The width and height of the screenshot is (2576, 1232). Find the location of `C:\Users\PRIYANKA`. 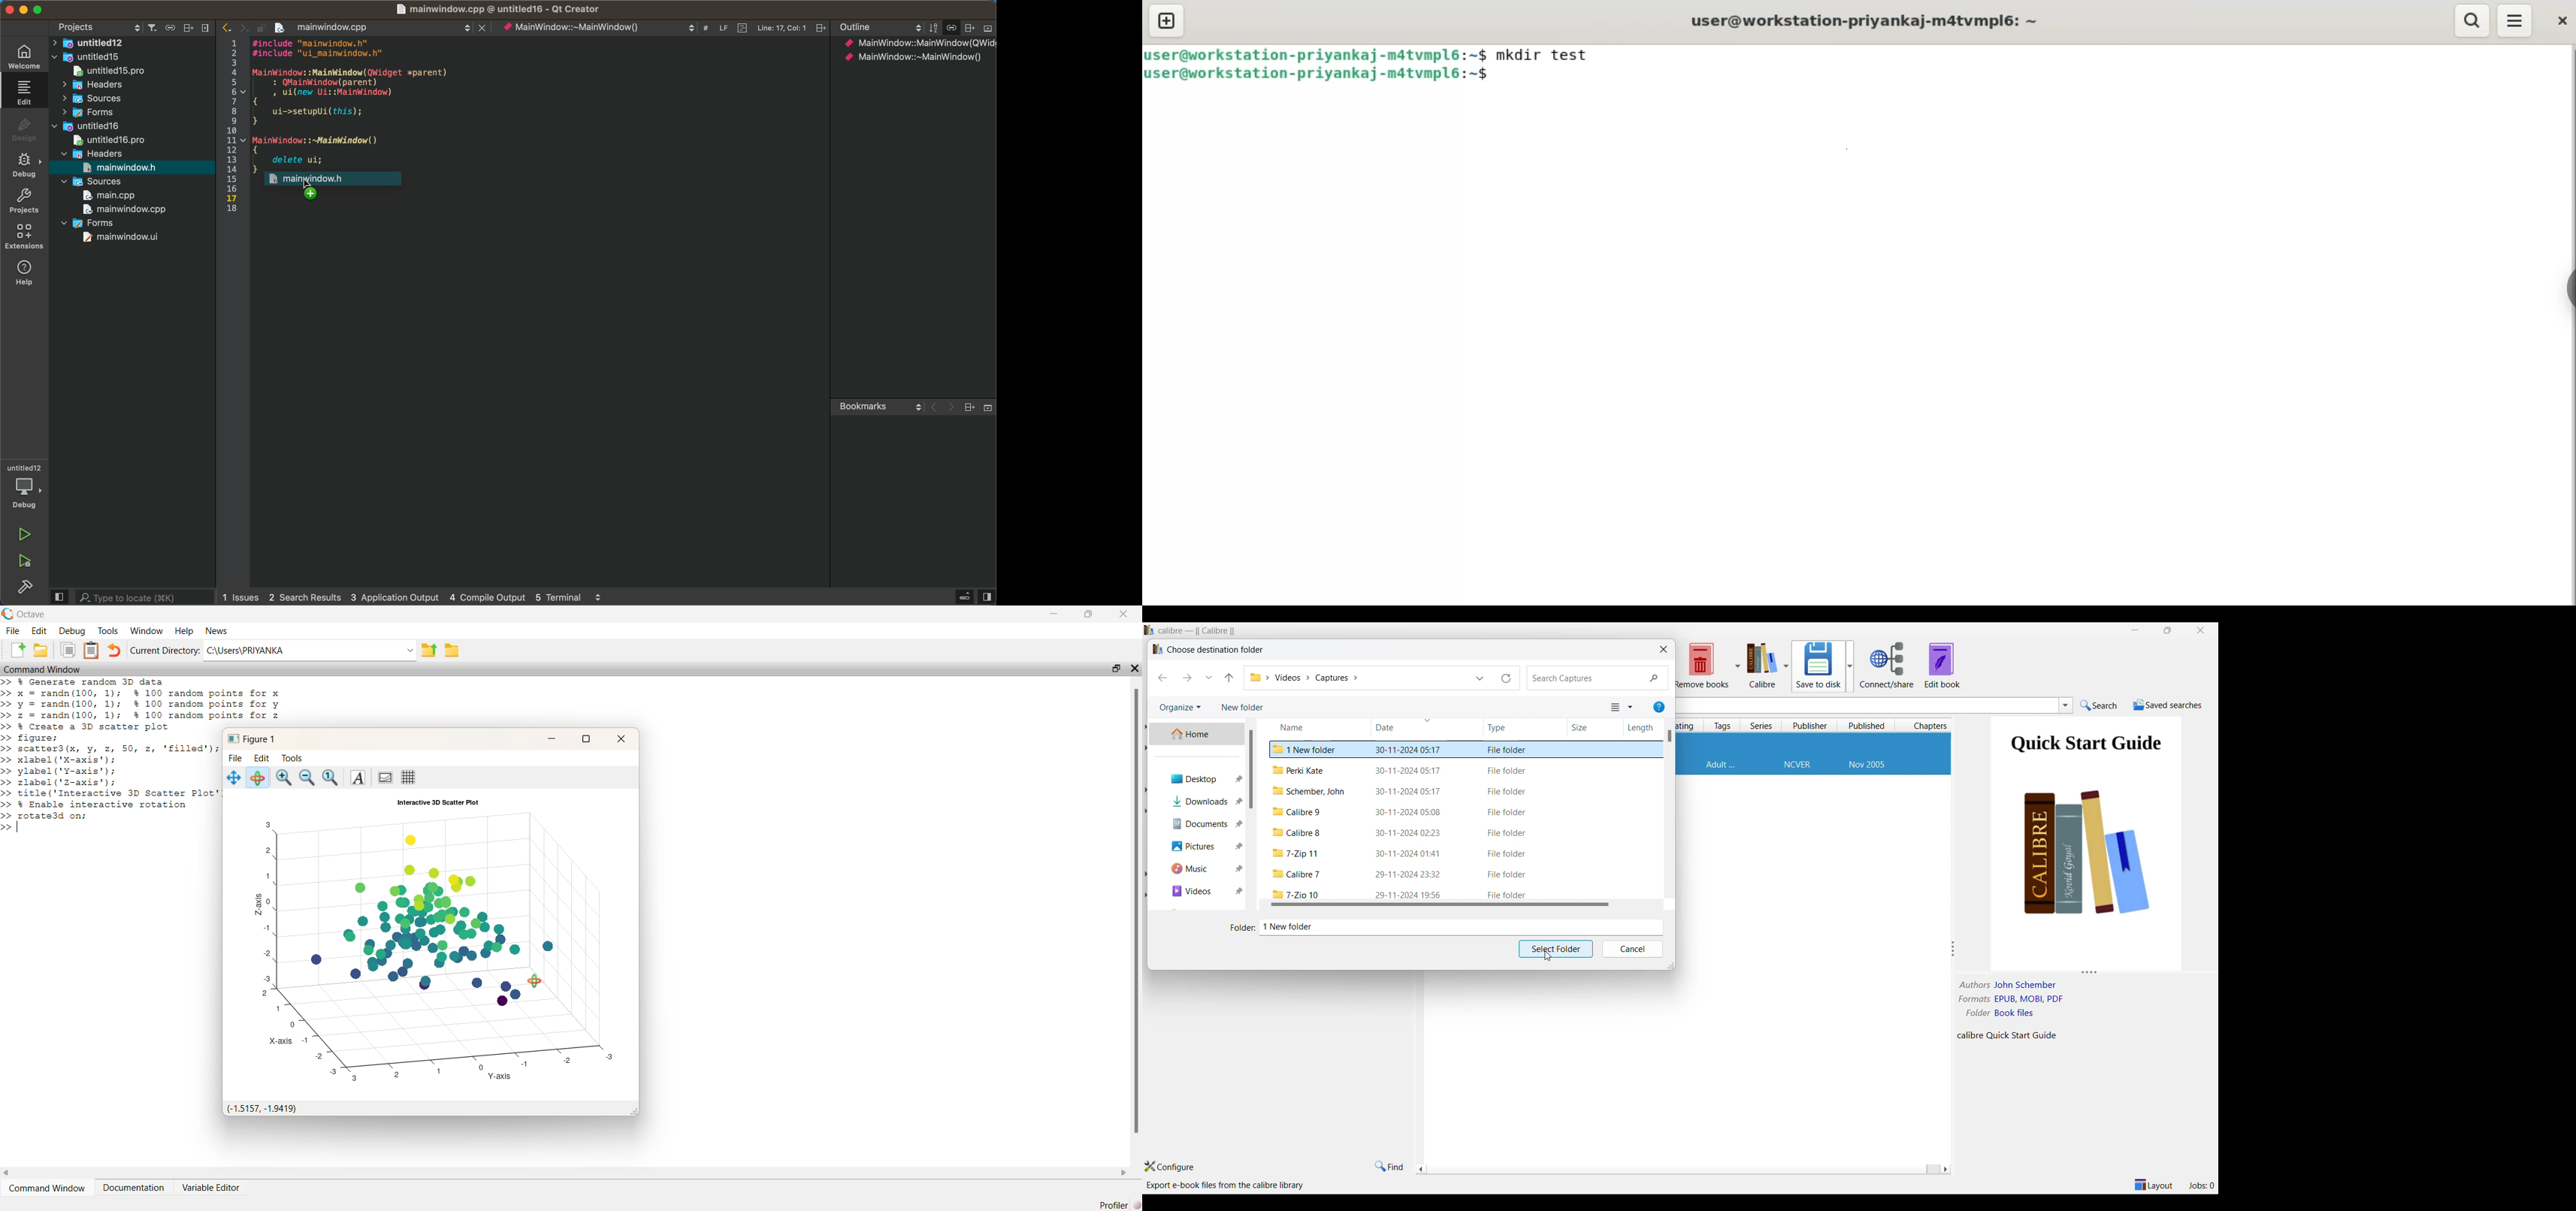

C:\Users\PRIYANKA is located at coordinates (310, 650).